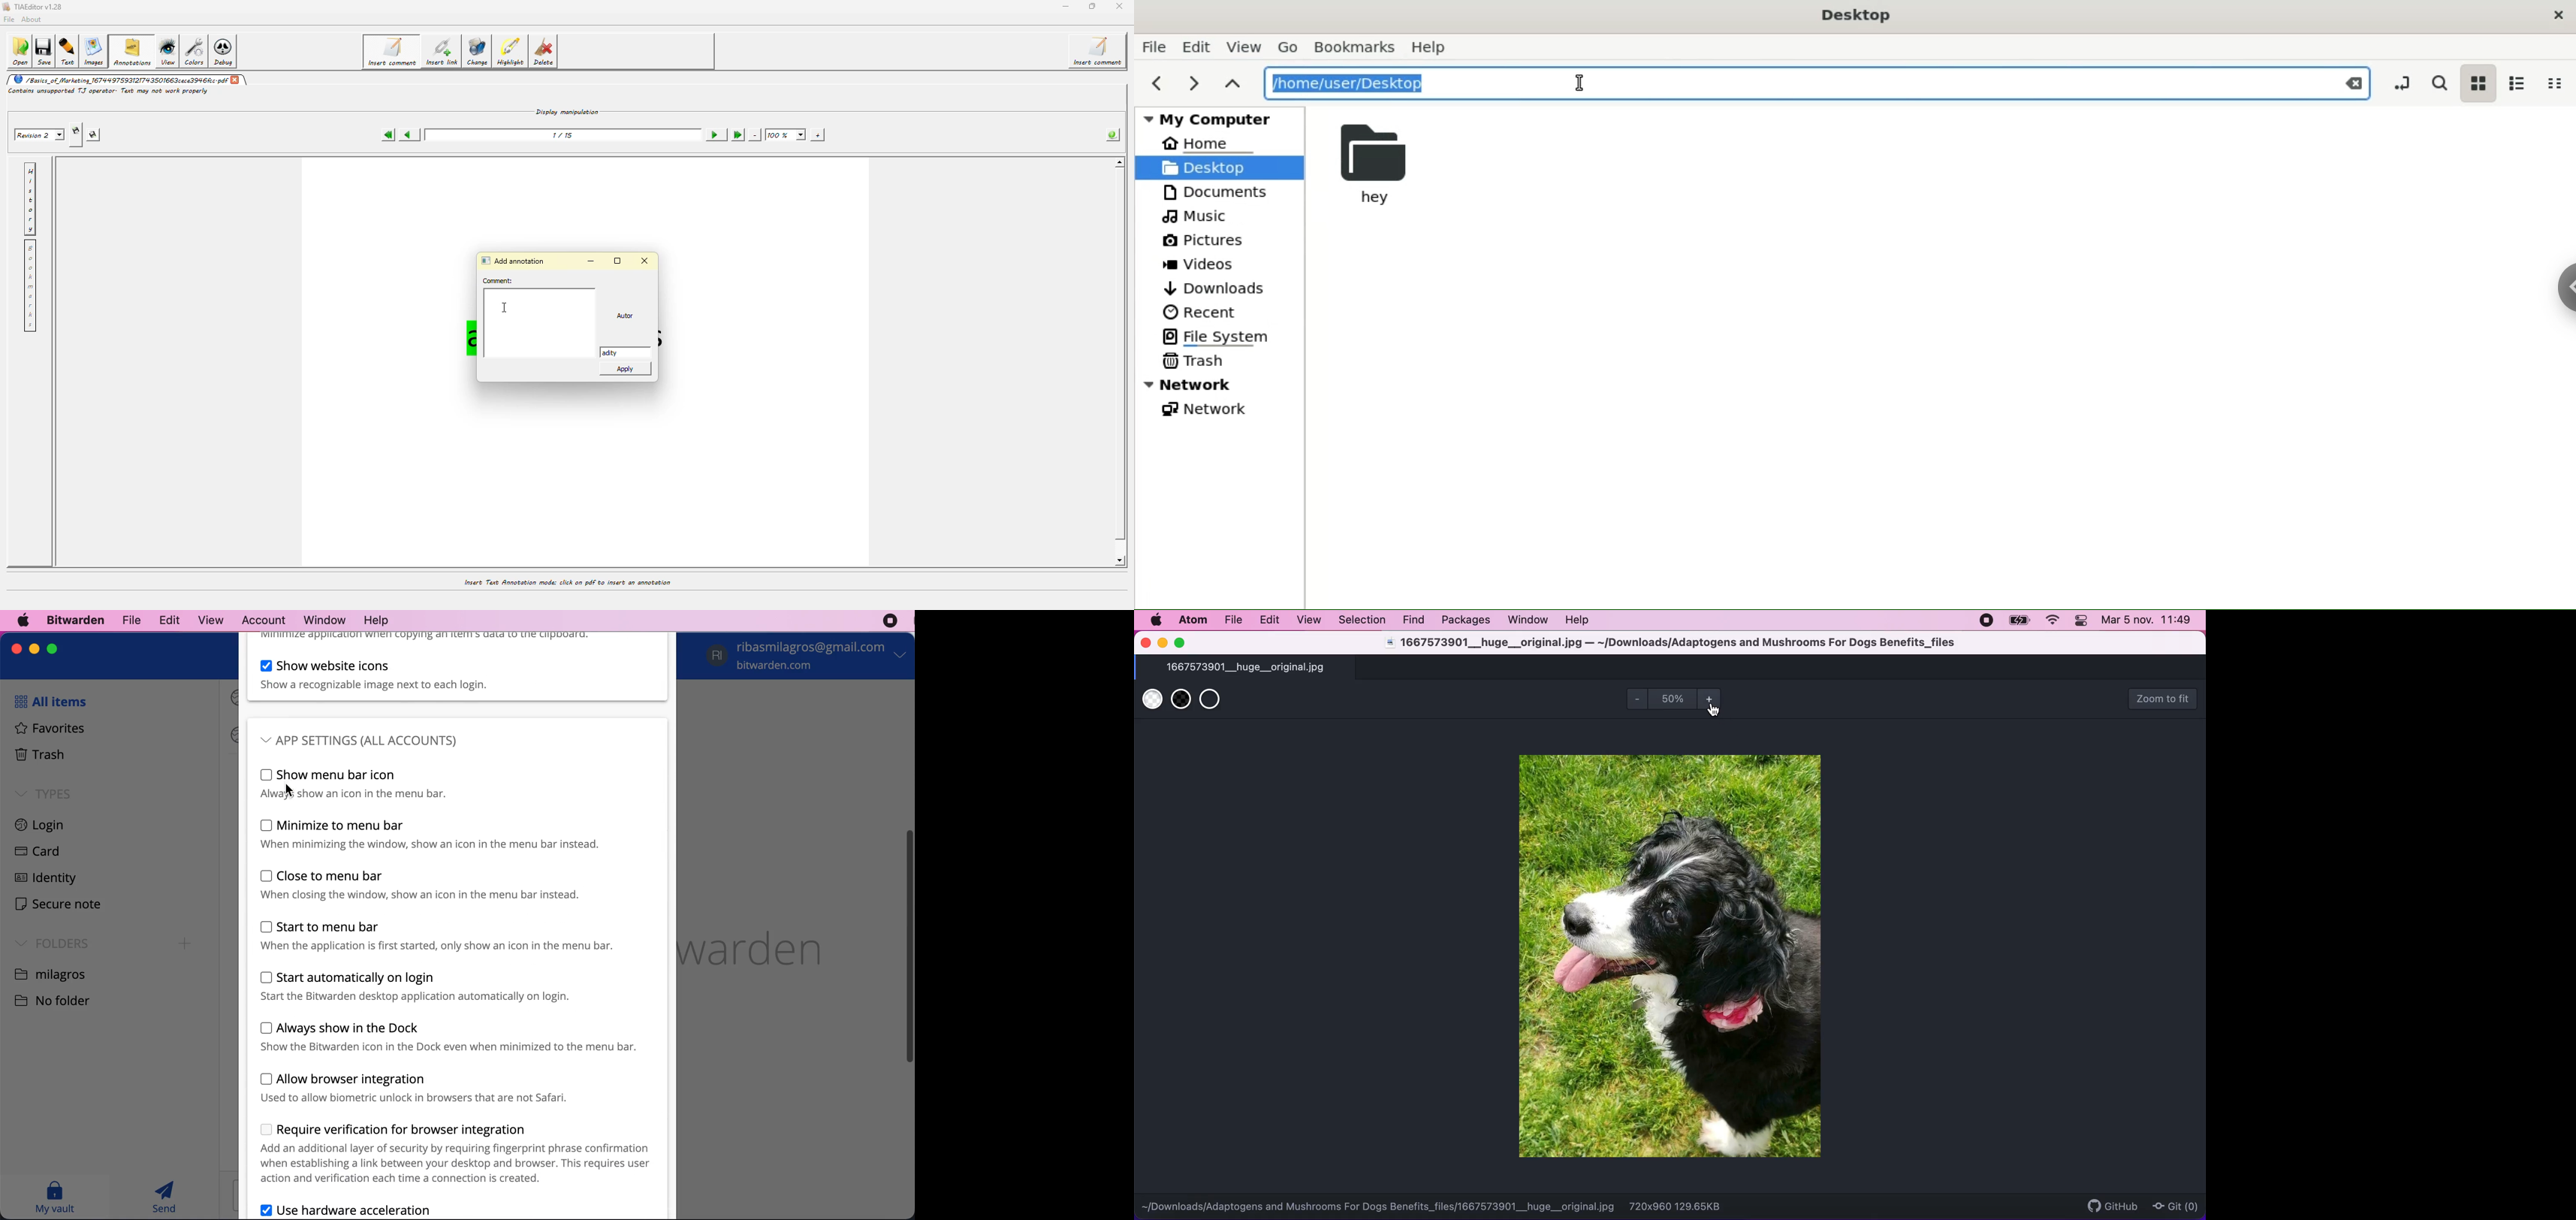 Image resolution: width=2576 pixels, height=1232 pixels. I want to click on search, so click(2439, 83).